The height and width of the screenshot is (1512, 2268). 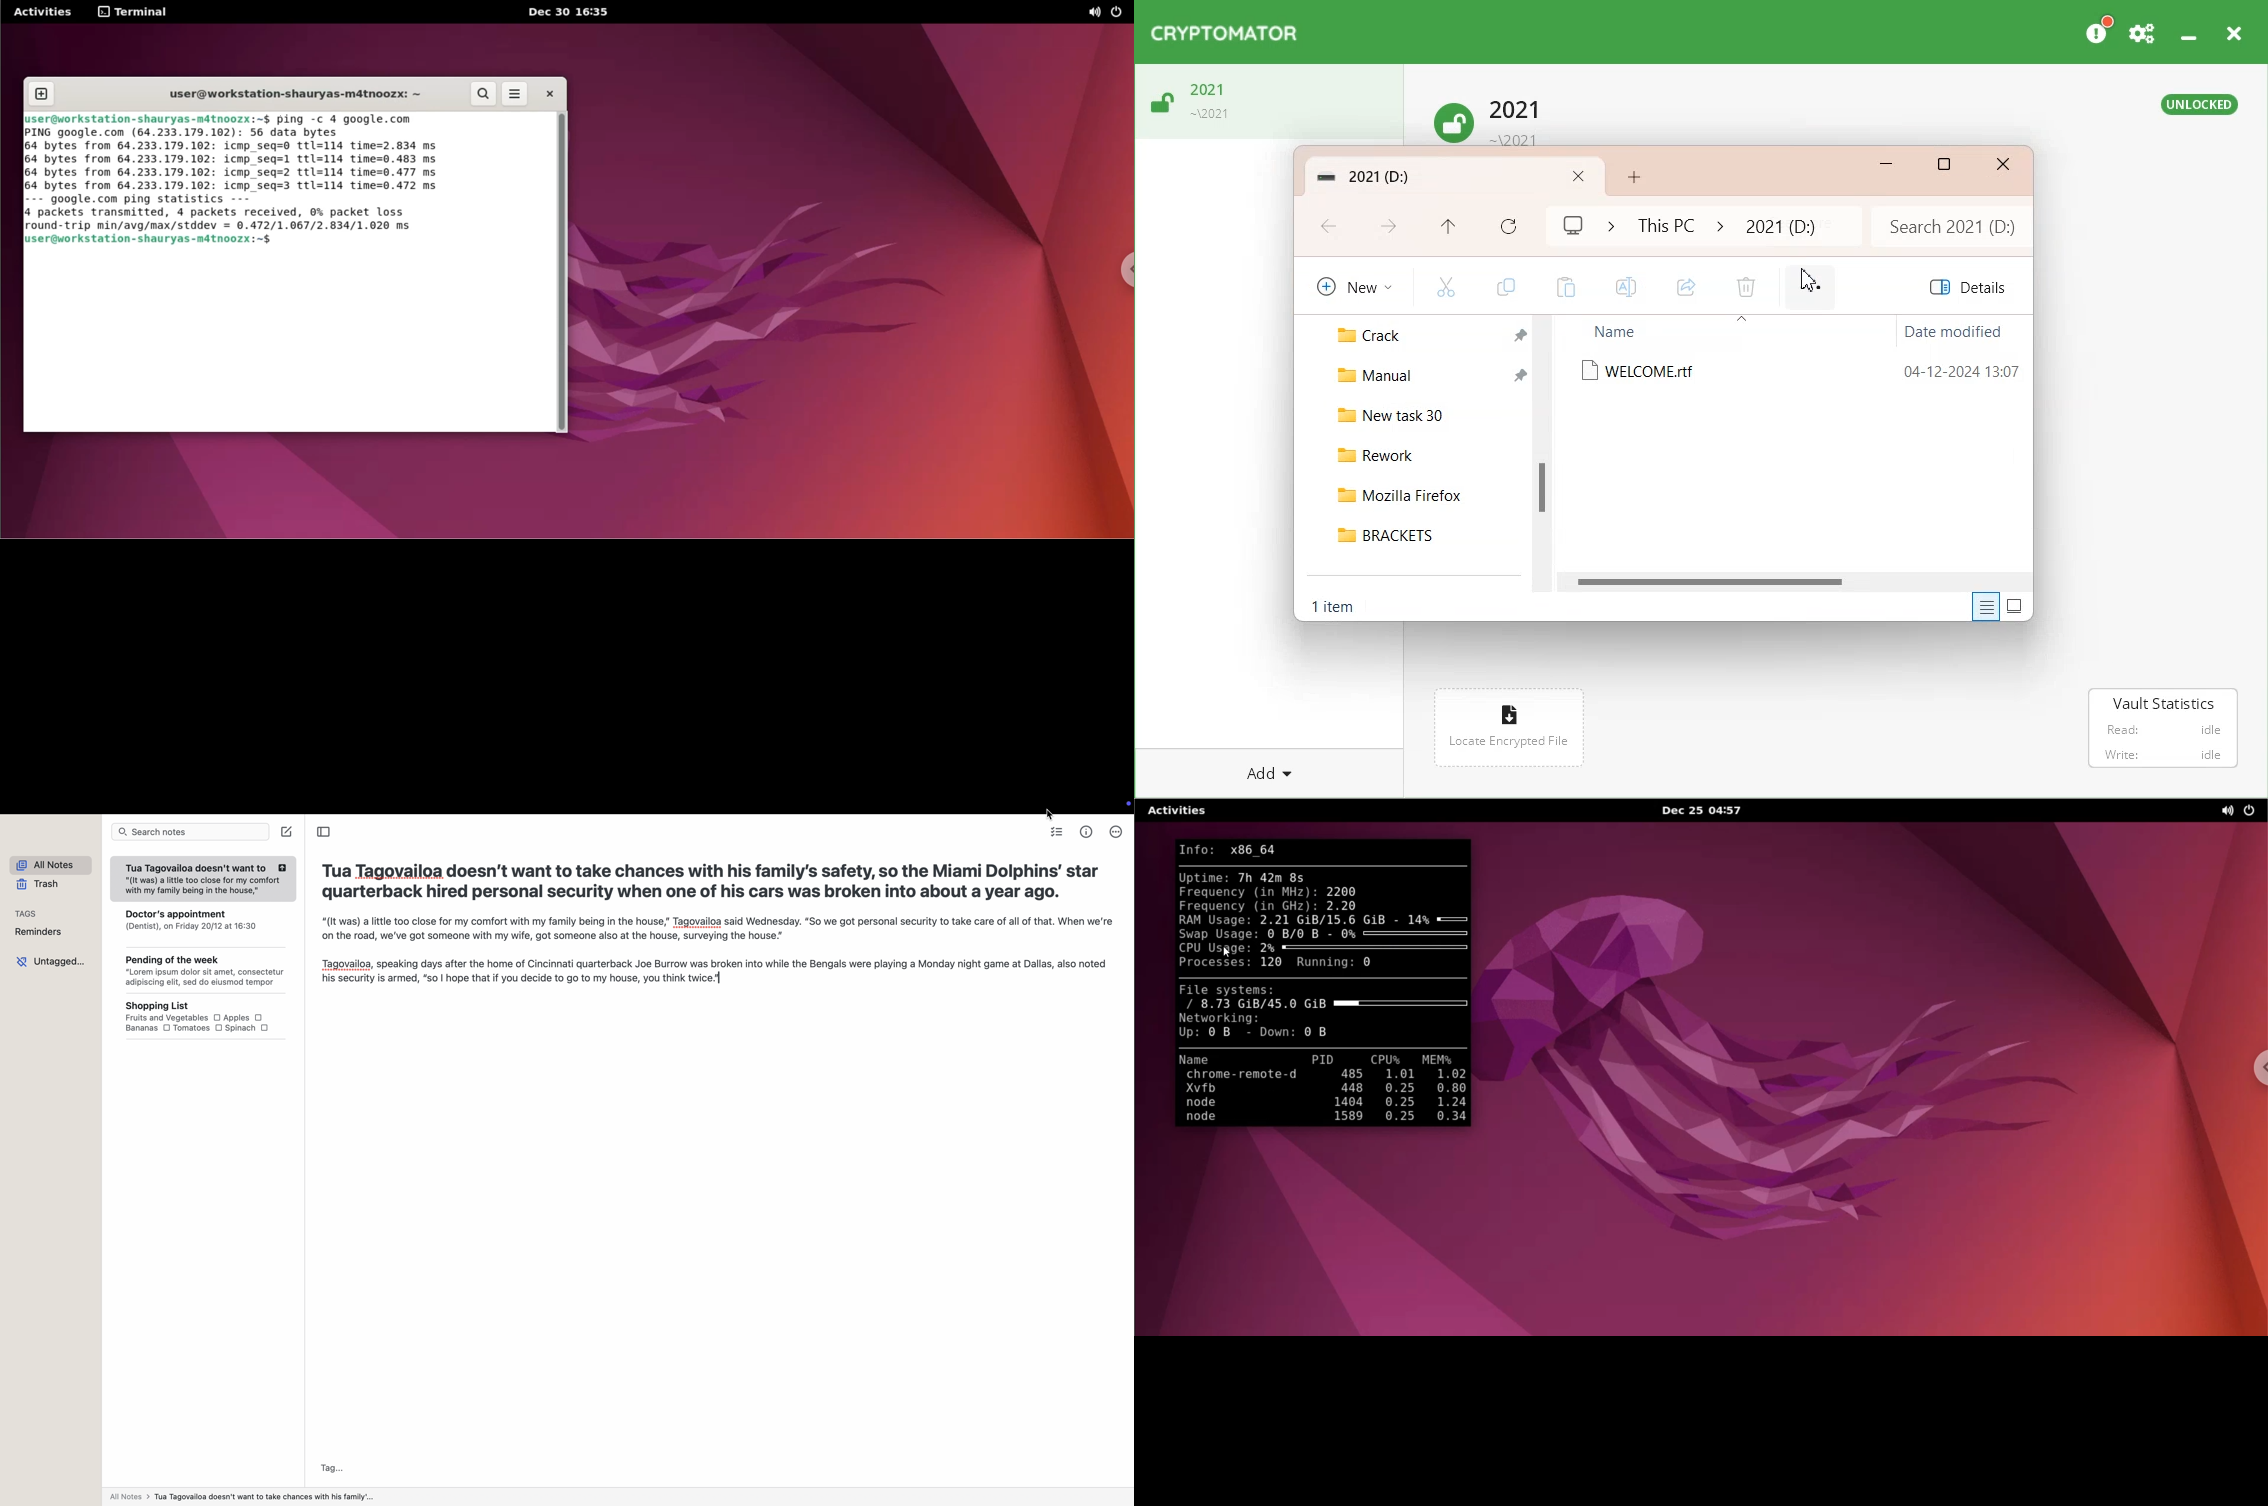 What do you see at coordinates (1747, 286) in the screenshot?
I see `Delete` at bounding box center [1747, 286].